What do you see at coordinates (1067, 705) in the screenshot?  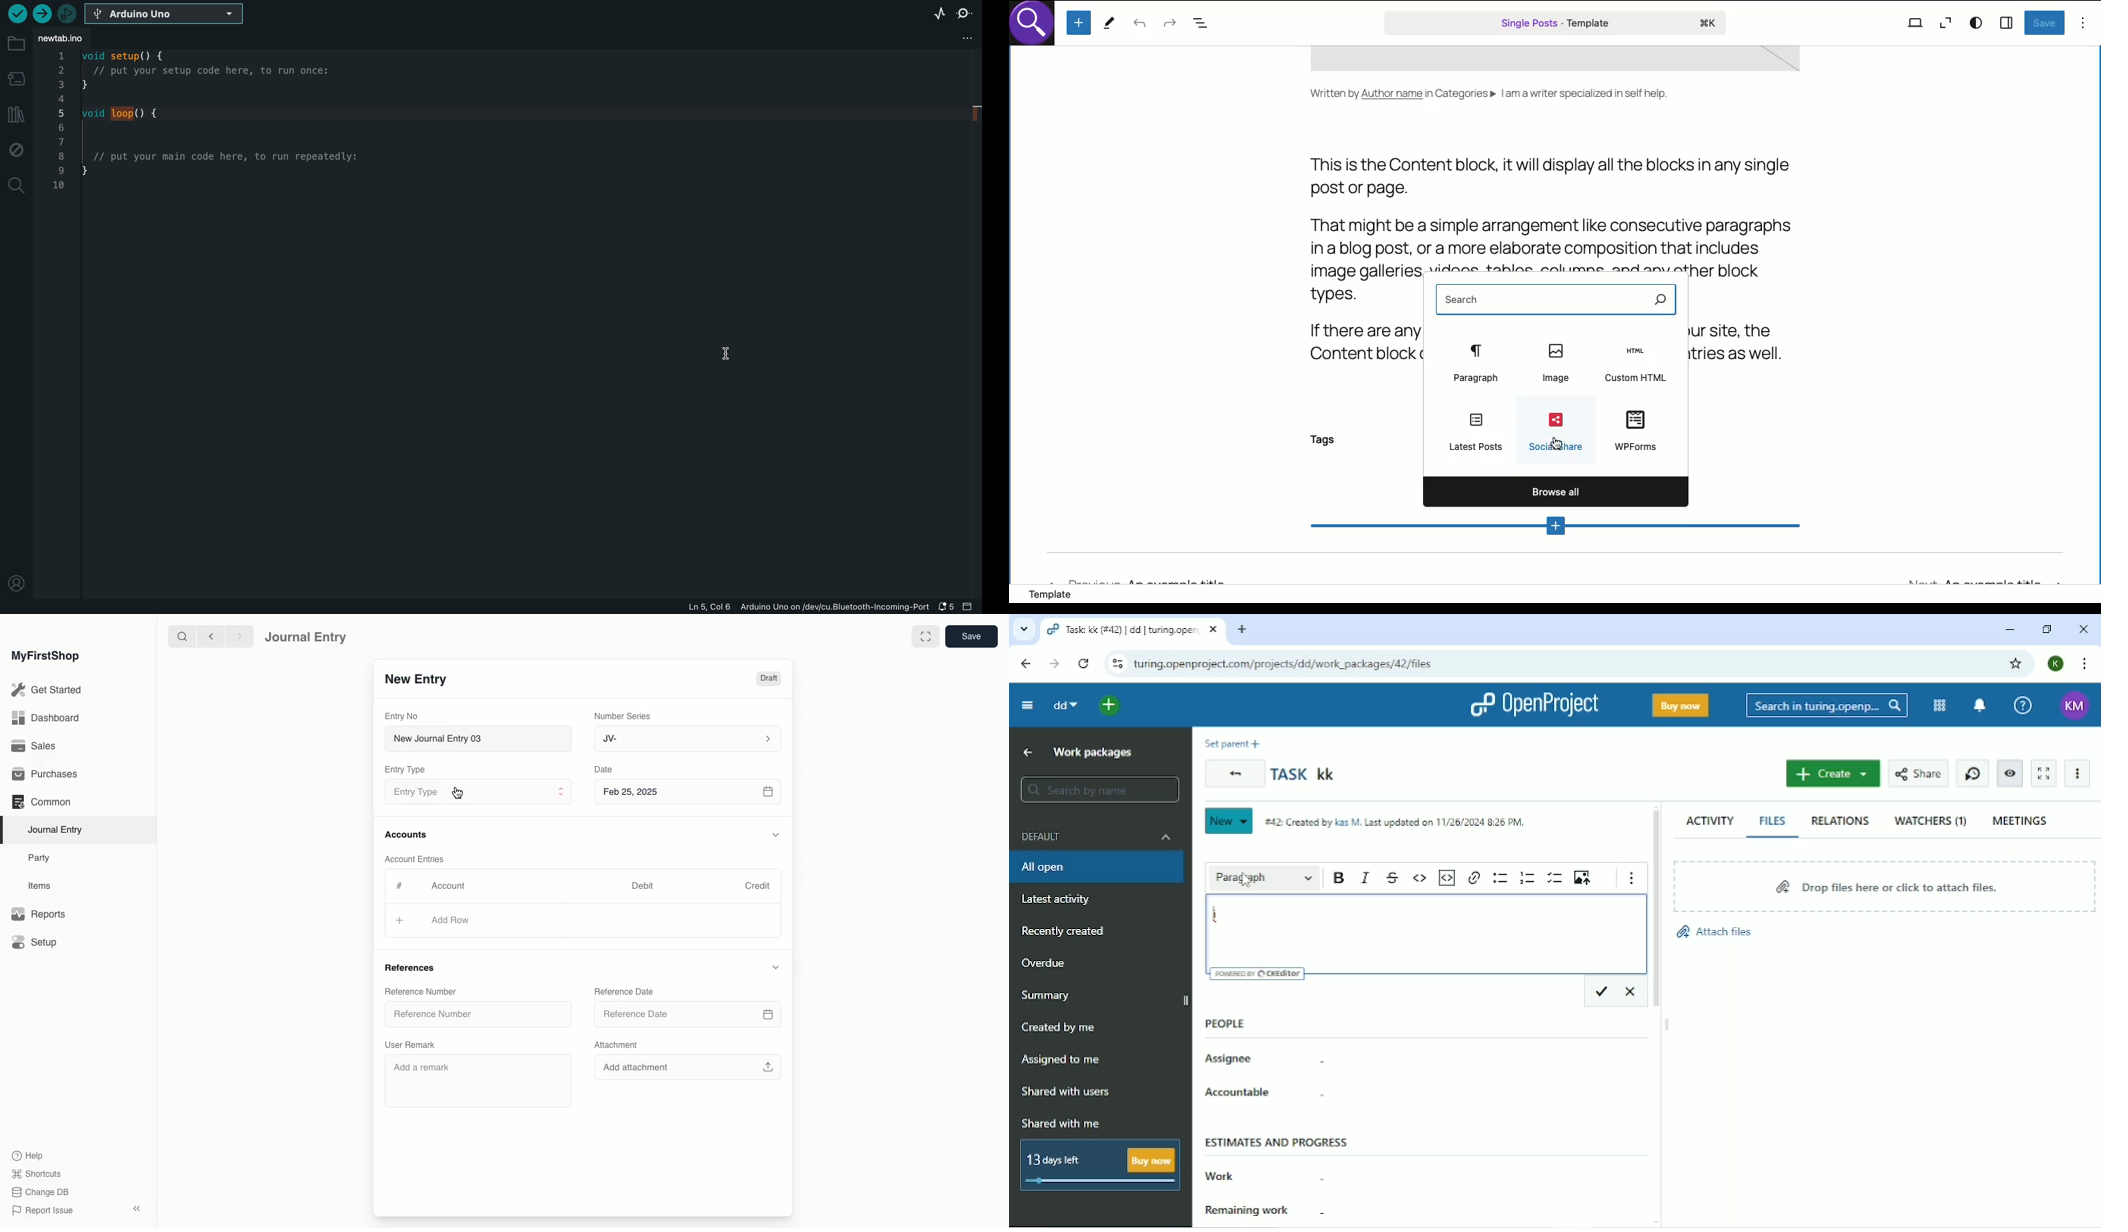 I see `dd` at bounding box center [1067, 705].